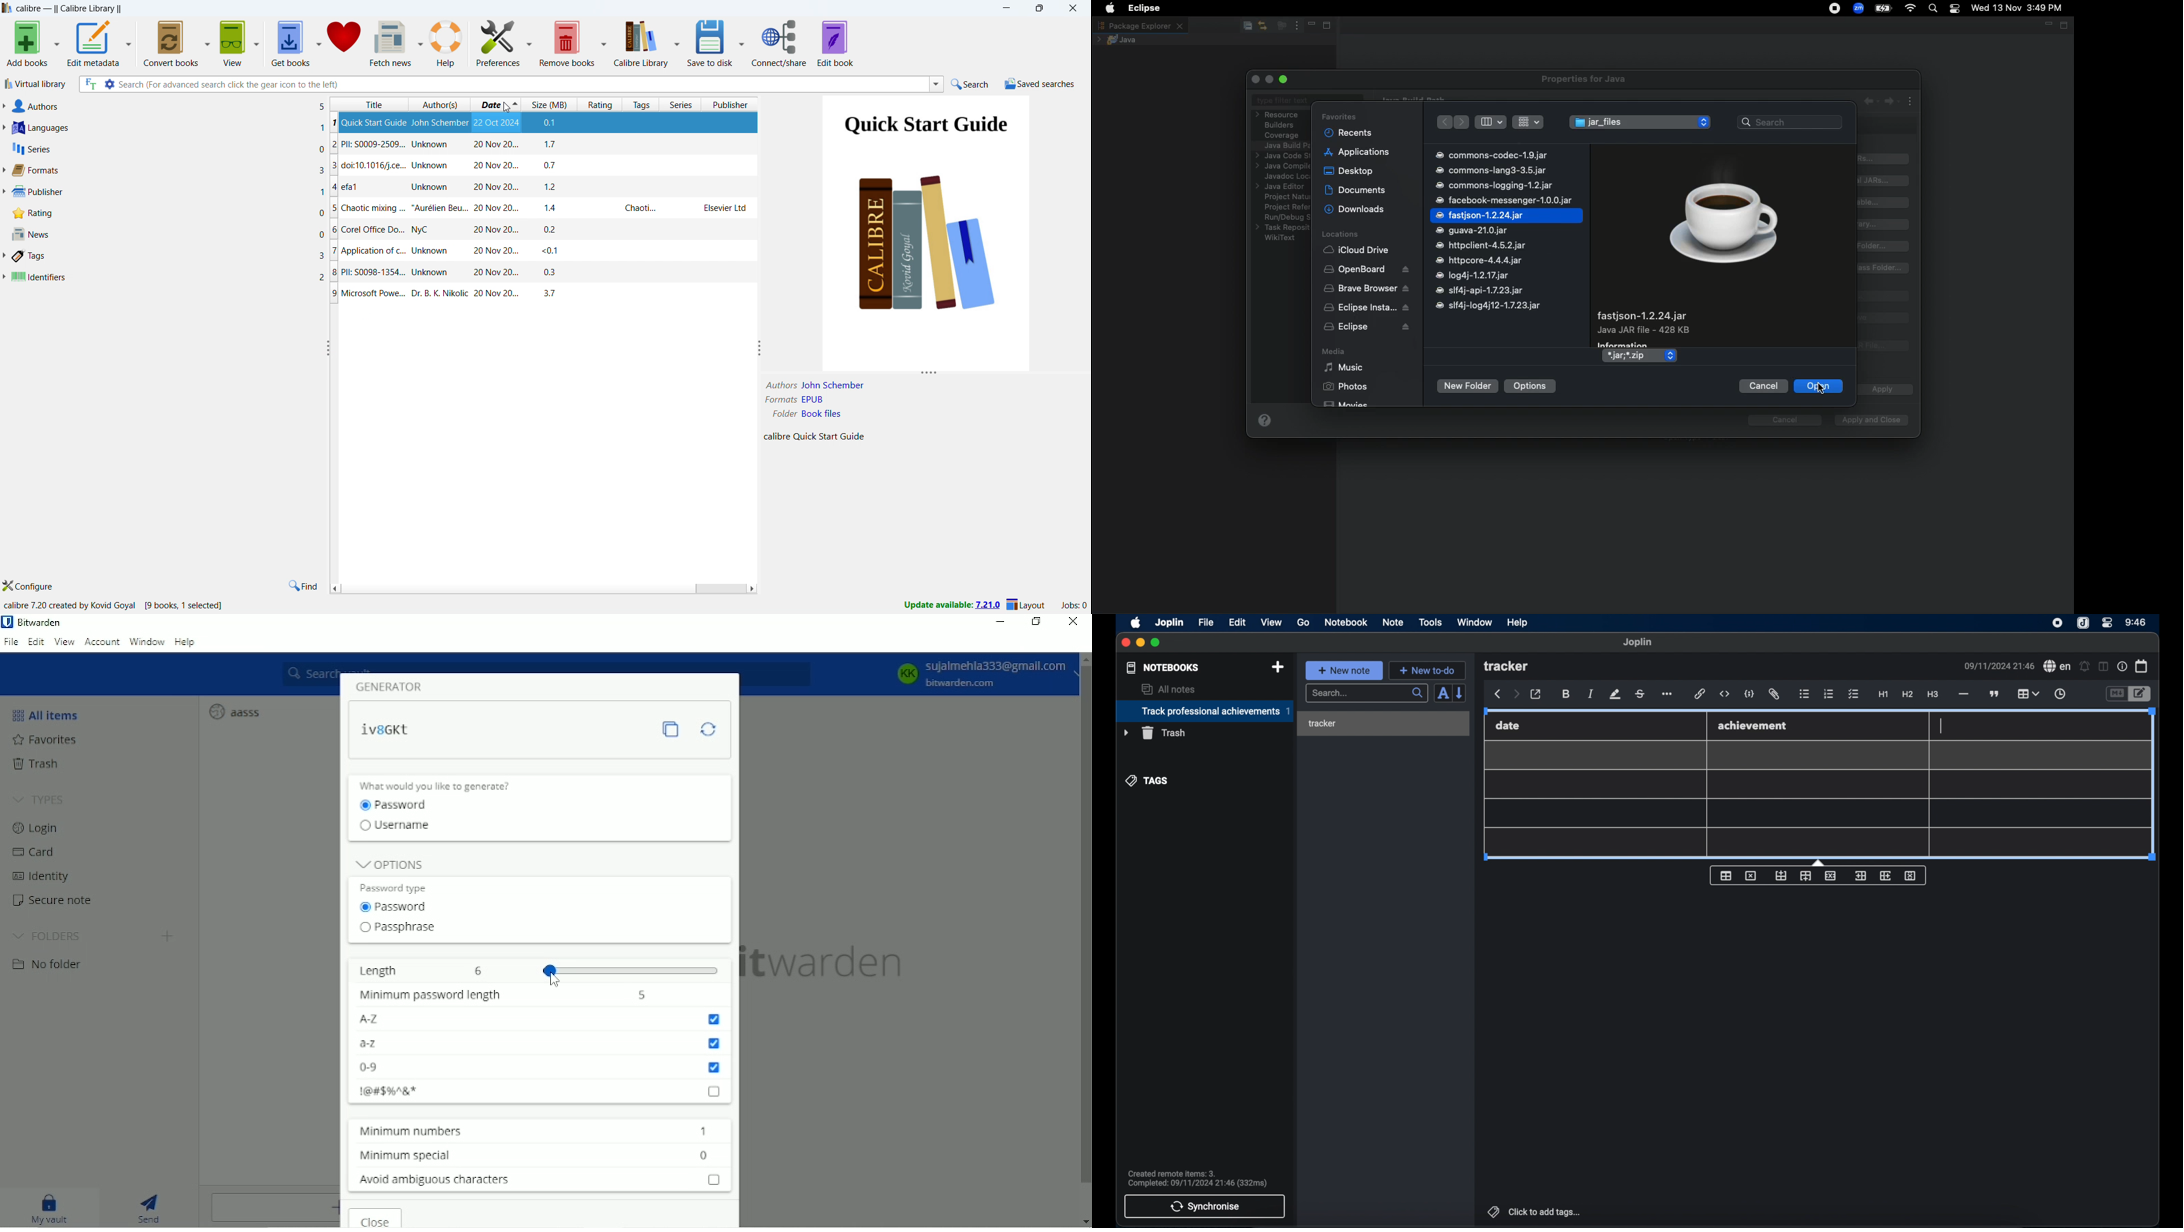 This screenshot has width=2184, height=1232. What do you see at coordinates (1638, 642) in the screenshot?
I see `joplin` at bounding box center [1638, 642].